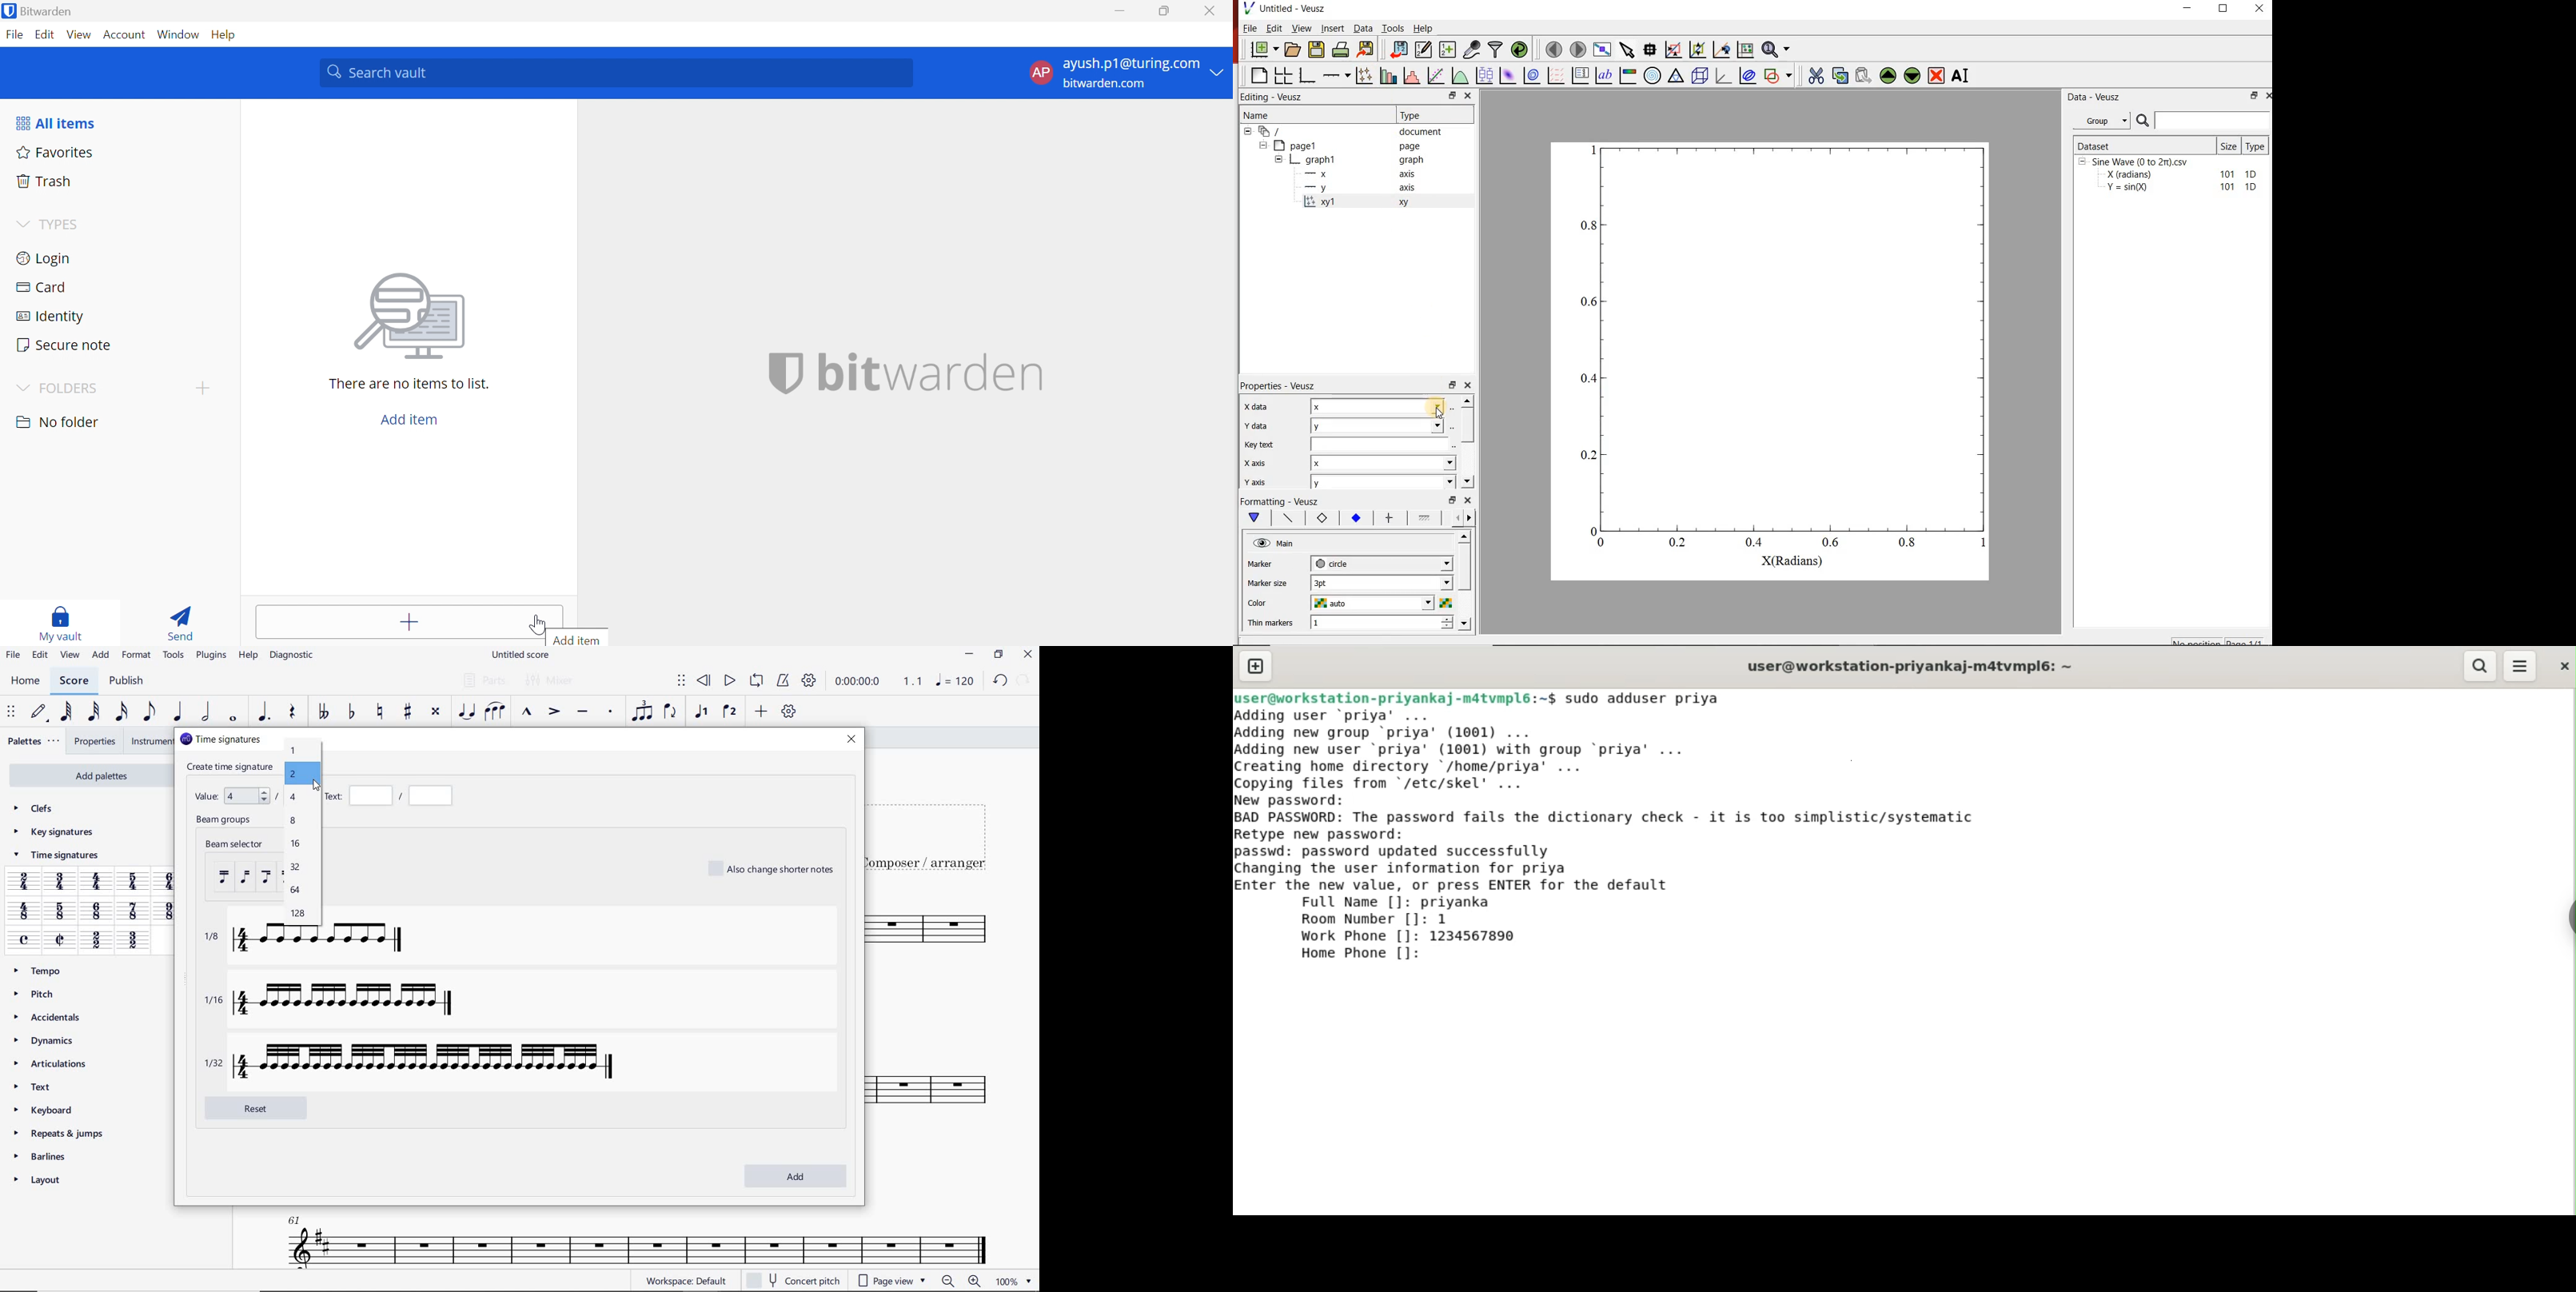 This screenshot has height=1316, width=2576. What do you see at coordinates (1693, 606) in the screenshot?
I see `Outer ticks` at bounding box center [1693, 606].